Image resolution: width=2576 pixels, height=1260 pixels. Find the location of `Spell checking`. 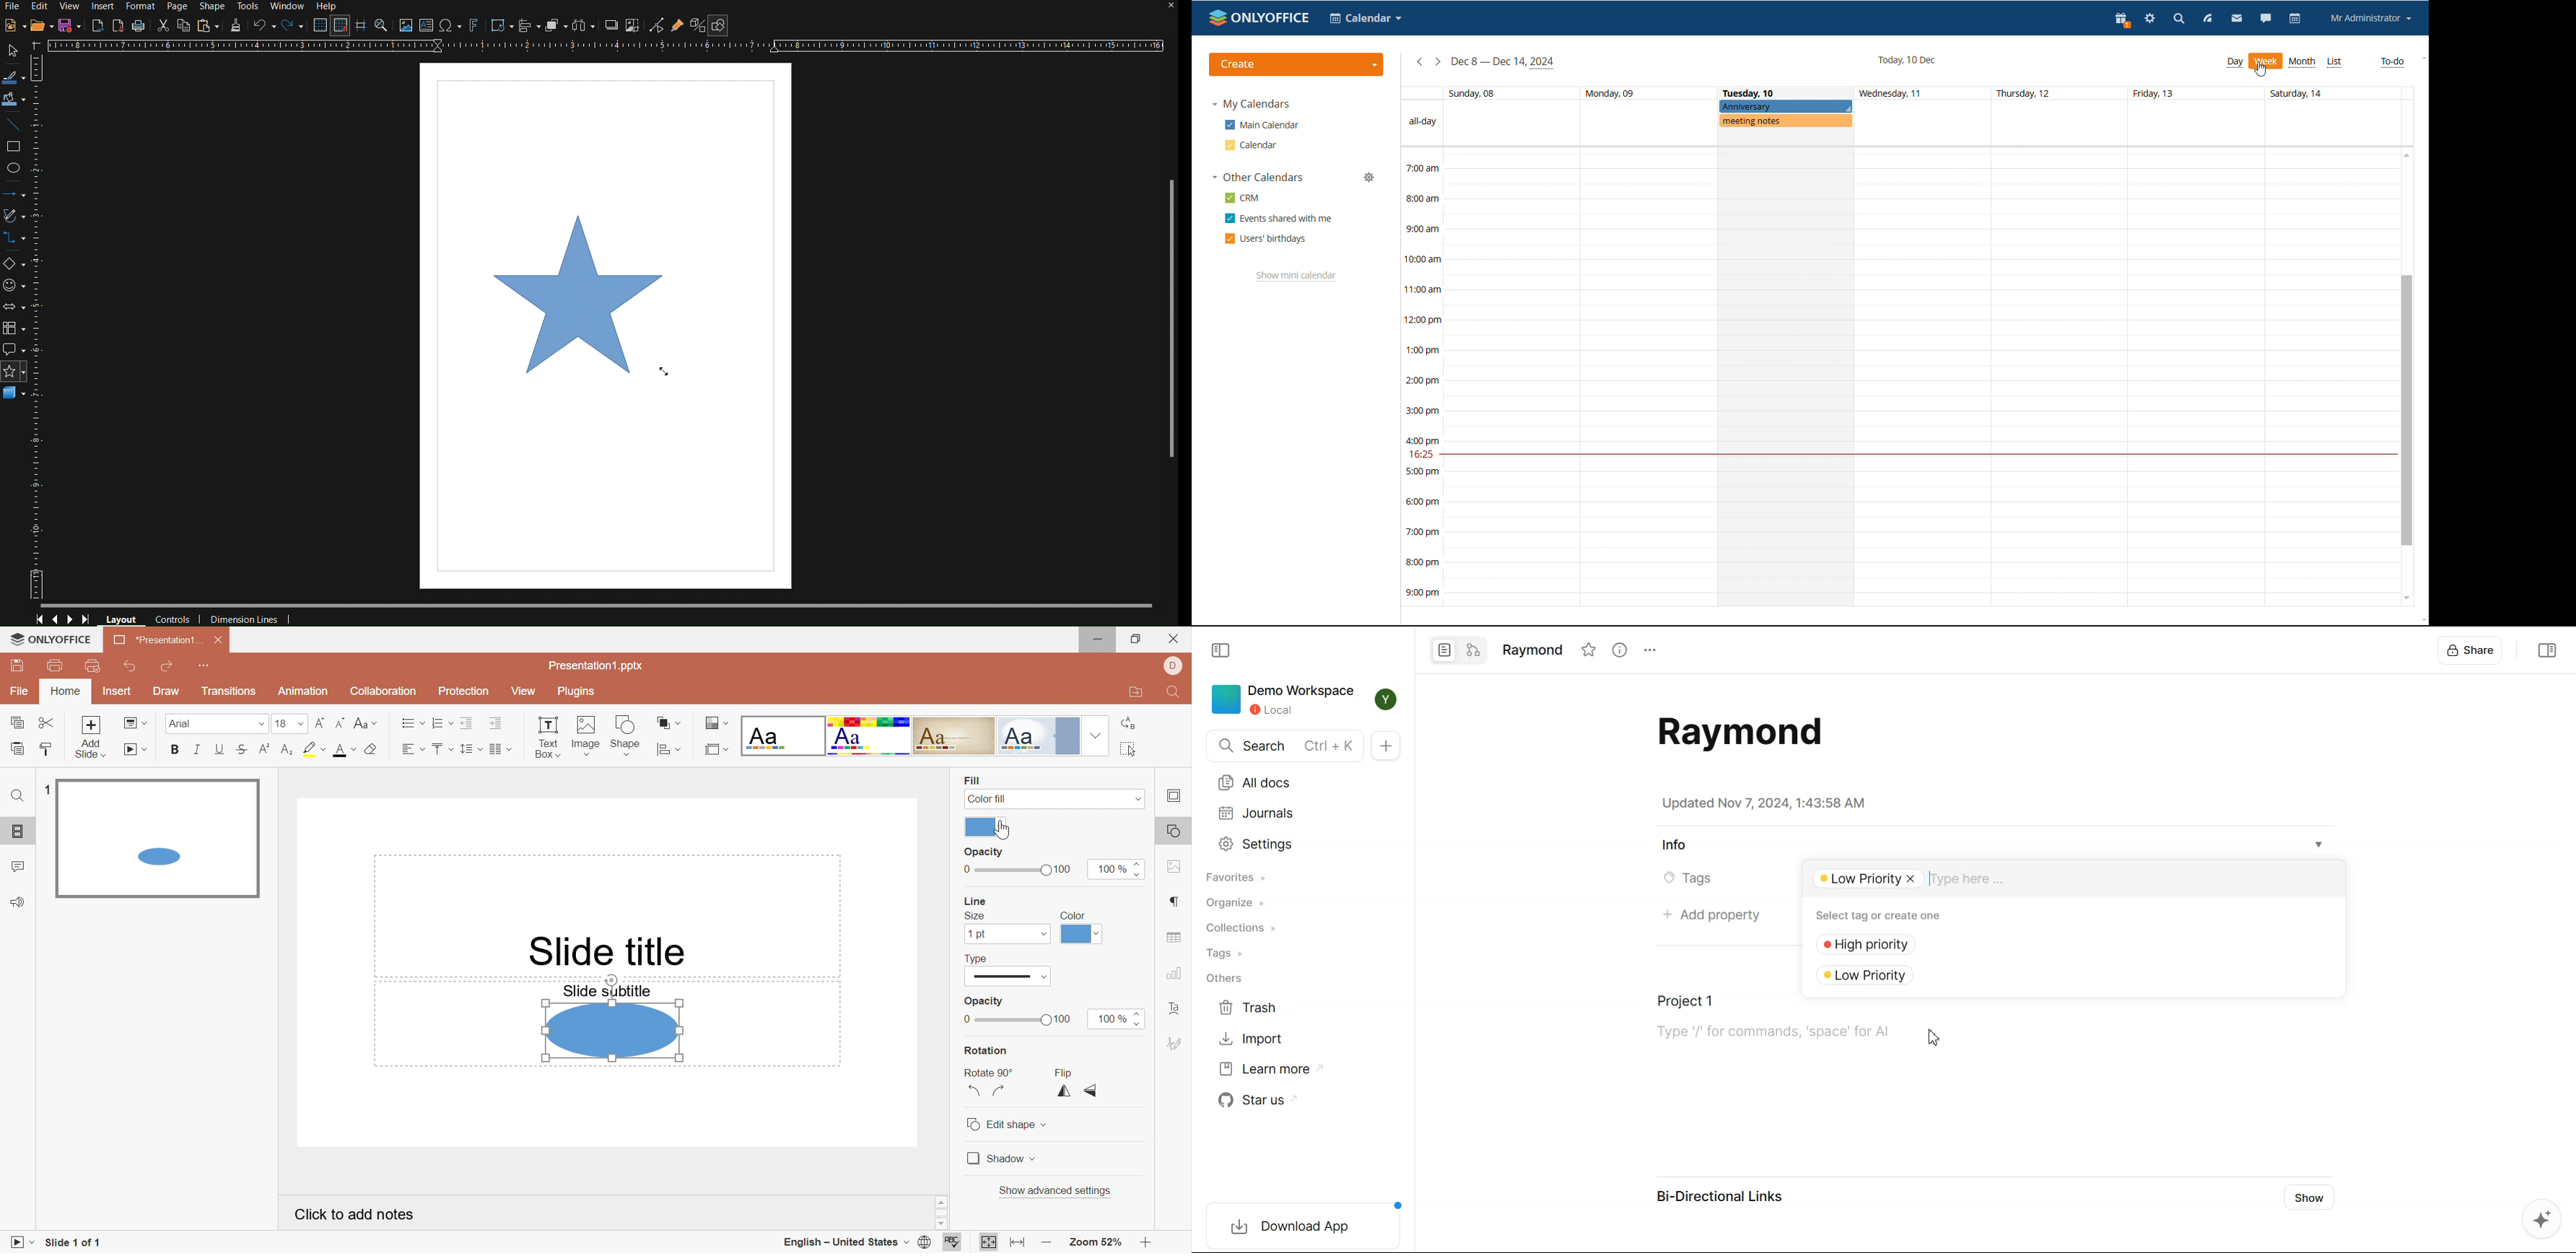

Spell checking is located at coordinates (954, 1242).